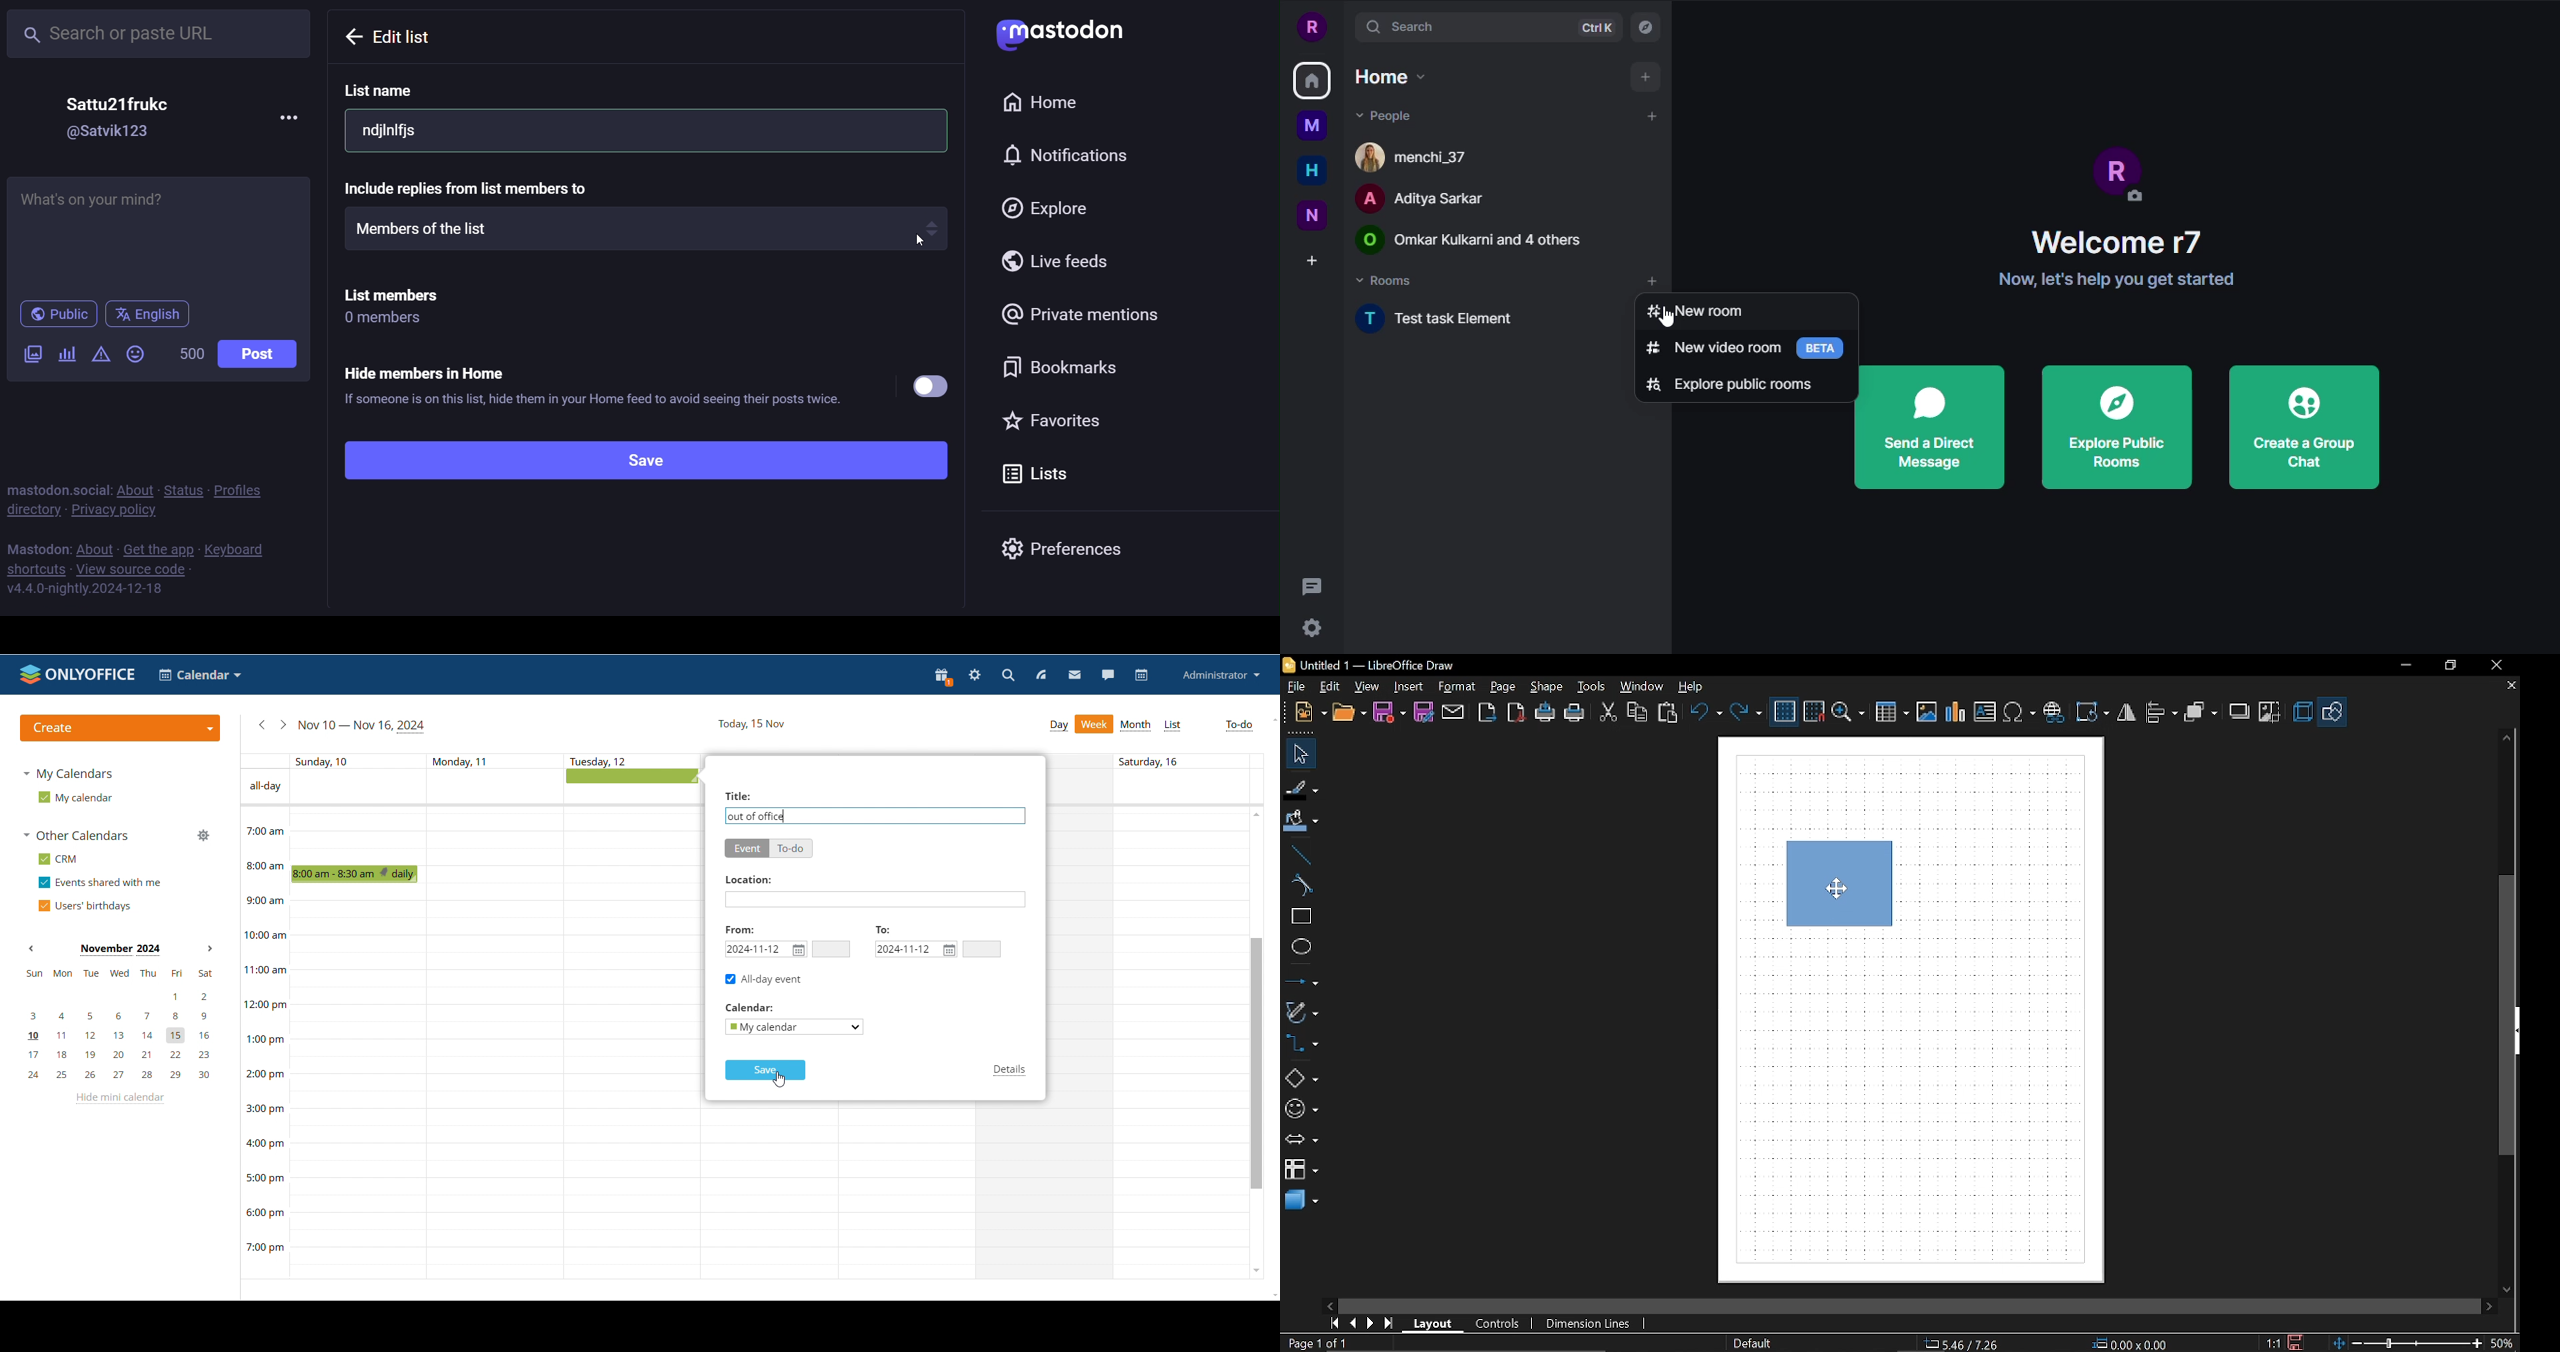  What do you see at coordinates (1136, 726) in the screenshot?
I see `month view` at bounding box center [1136, 726].